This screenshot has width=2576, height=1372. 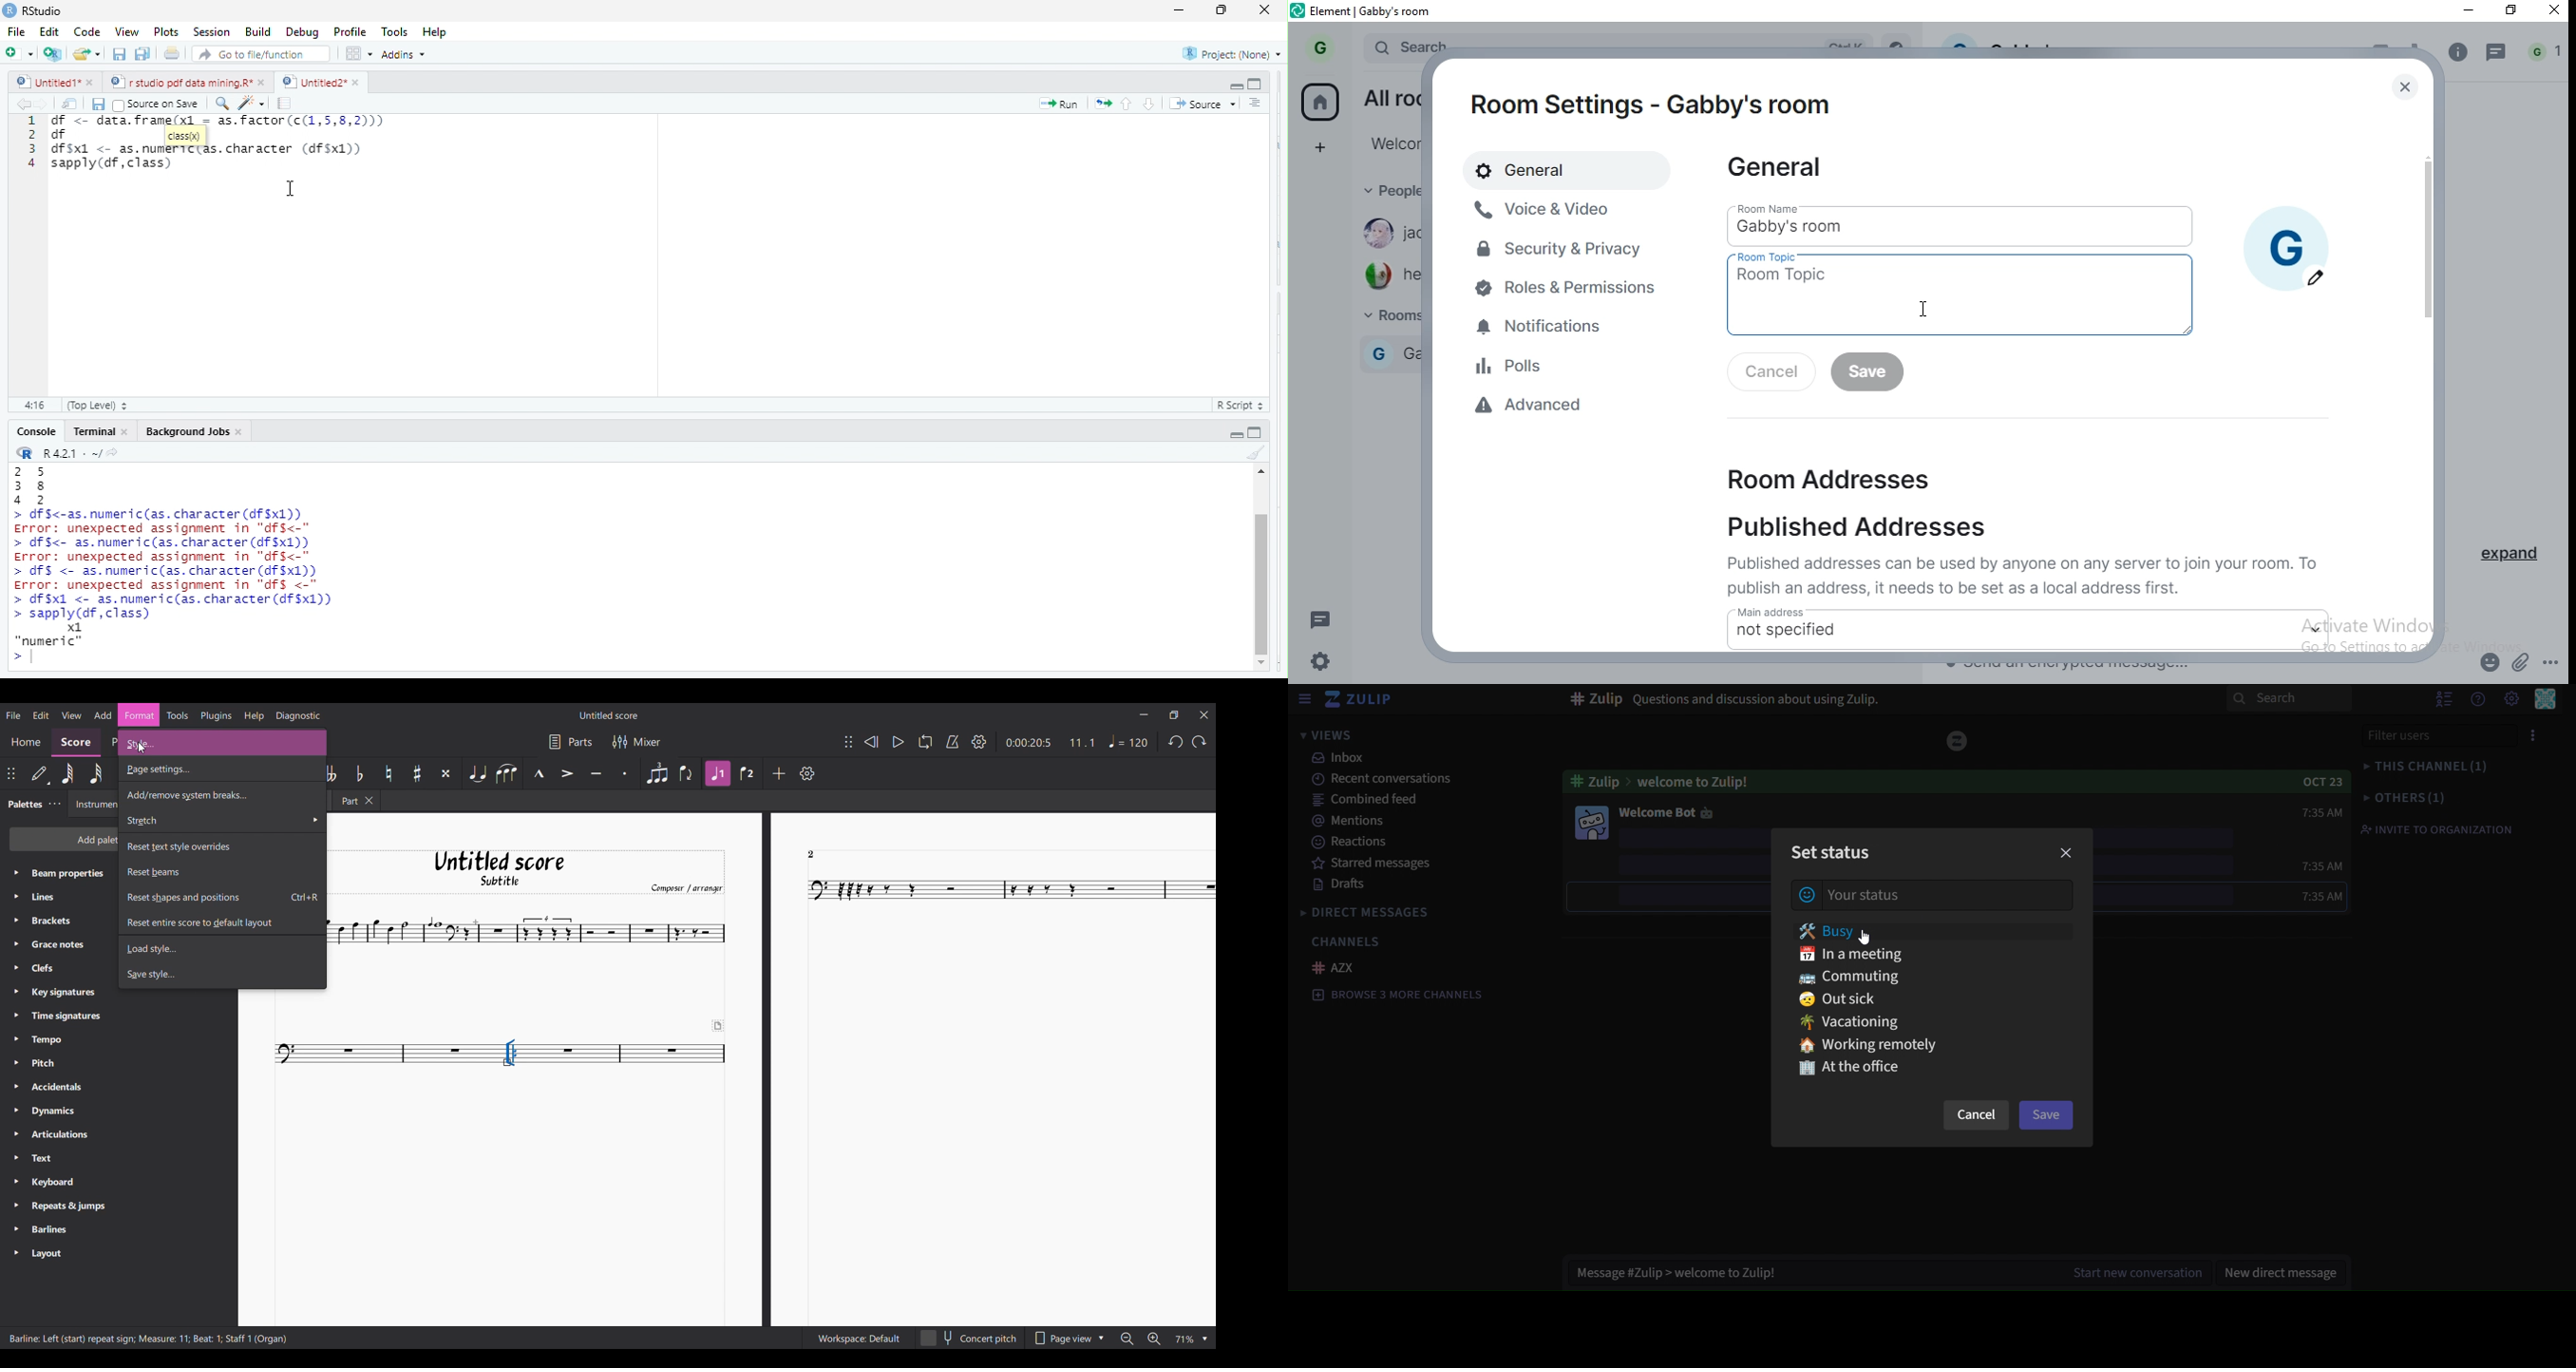 What do you see at coordinates (1653, 103) in the screenshot?
I see `room settings` at bounding box center [1653, 103].